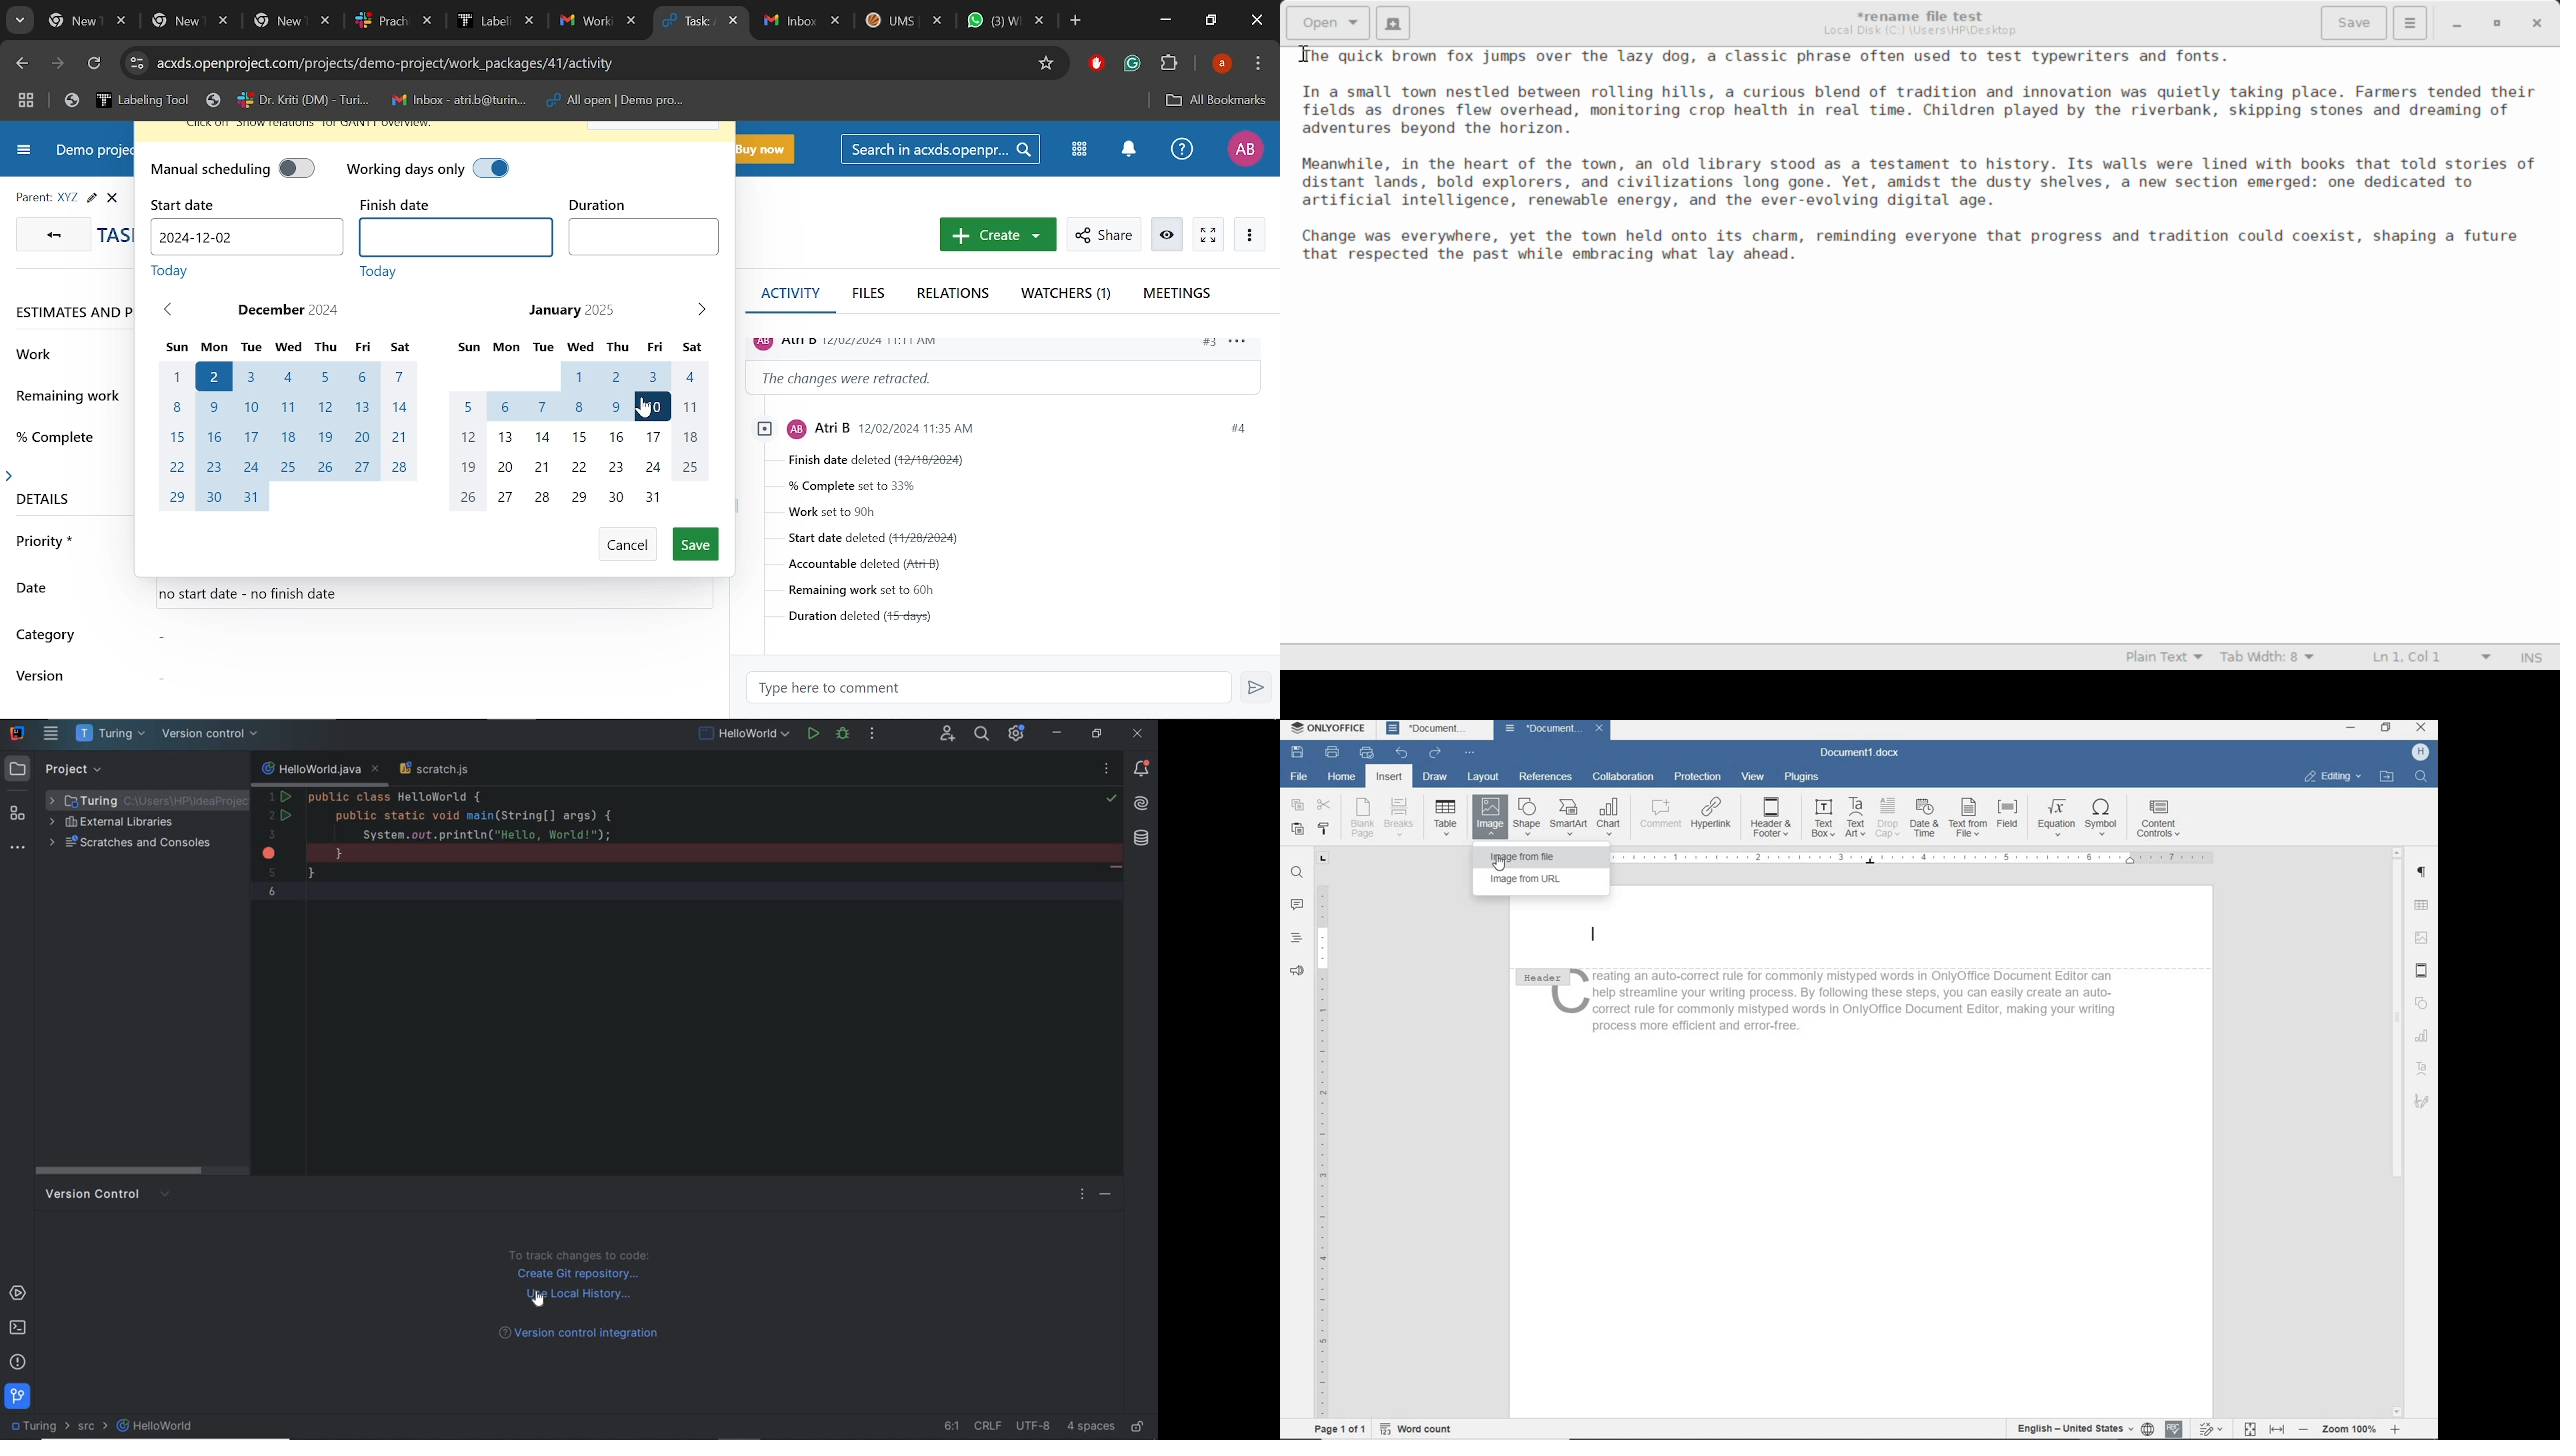 This screenshot has width=2576, height=1456. What do you see at coordinates (1367, 750) in the screenshot?
I see `QUICK PRINT` at bounding box center [1367, 750].